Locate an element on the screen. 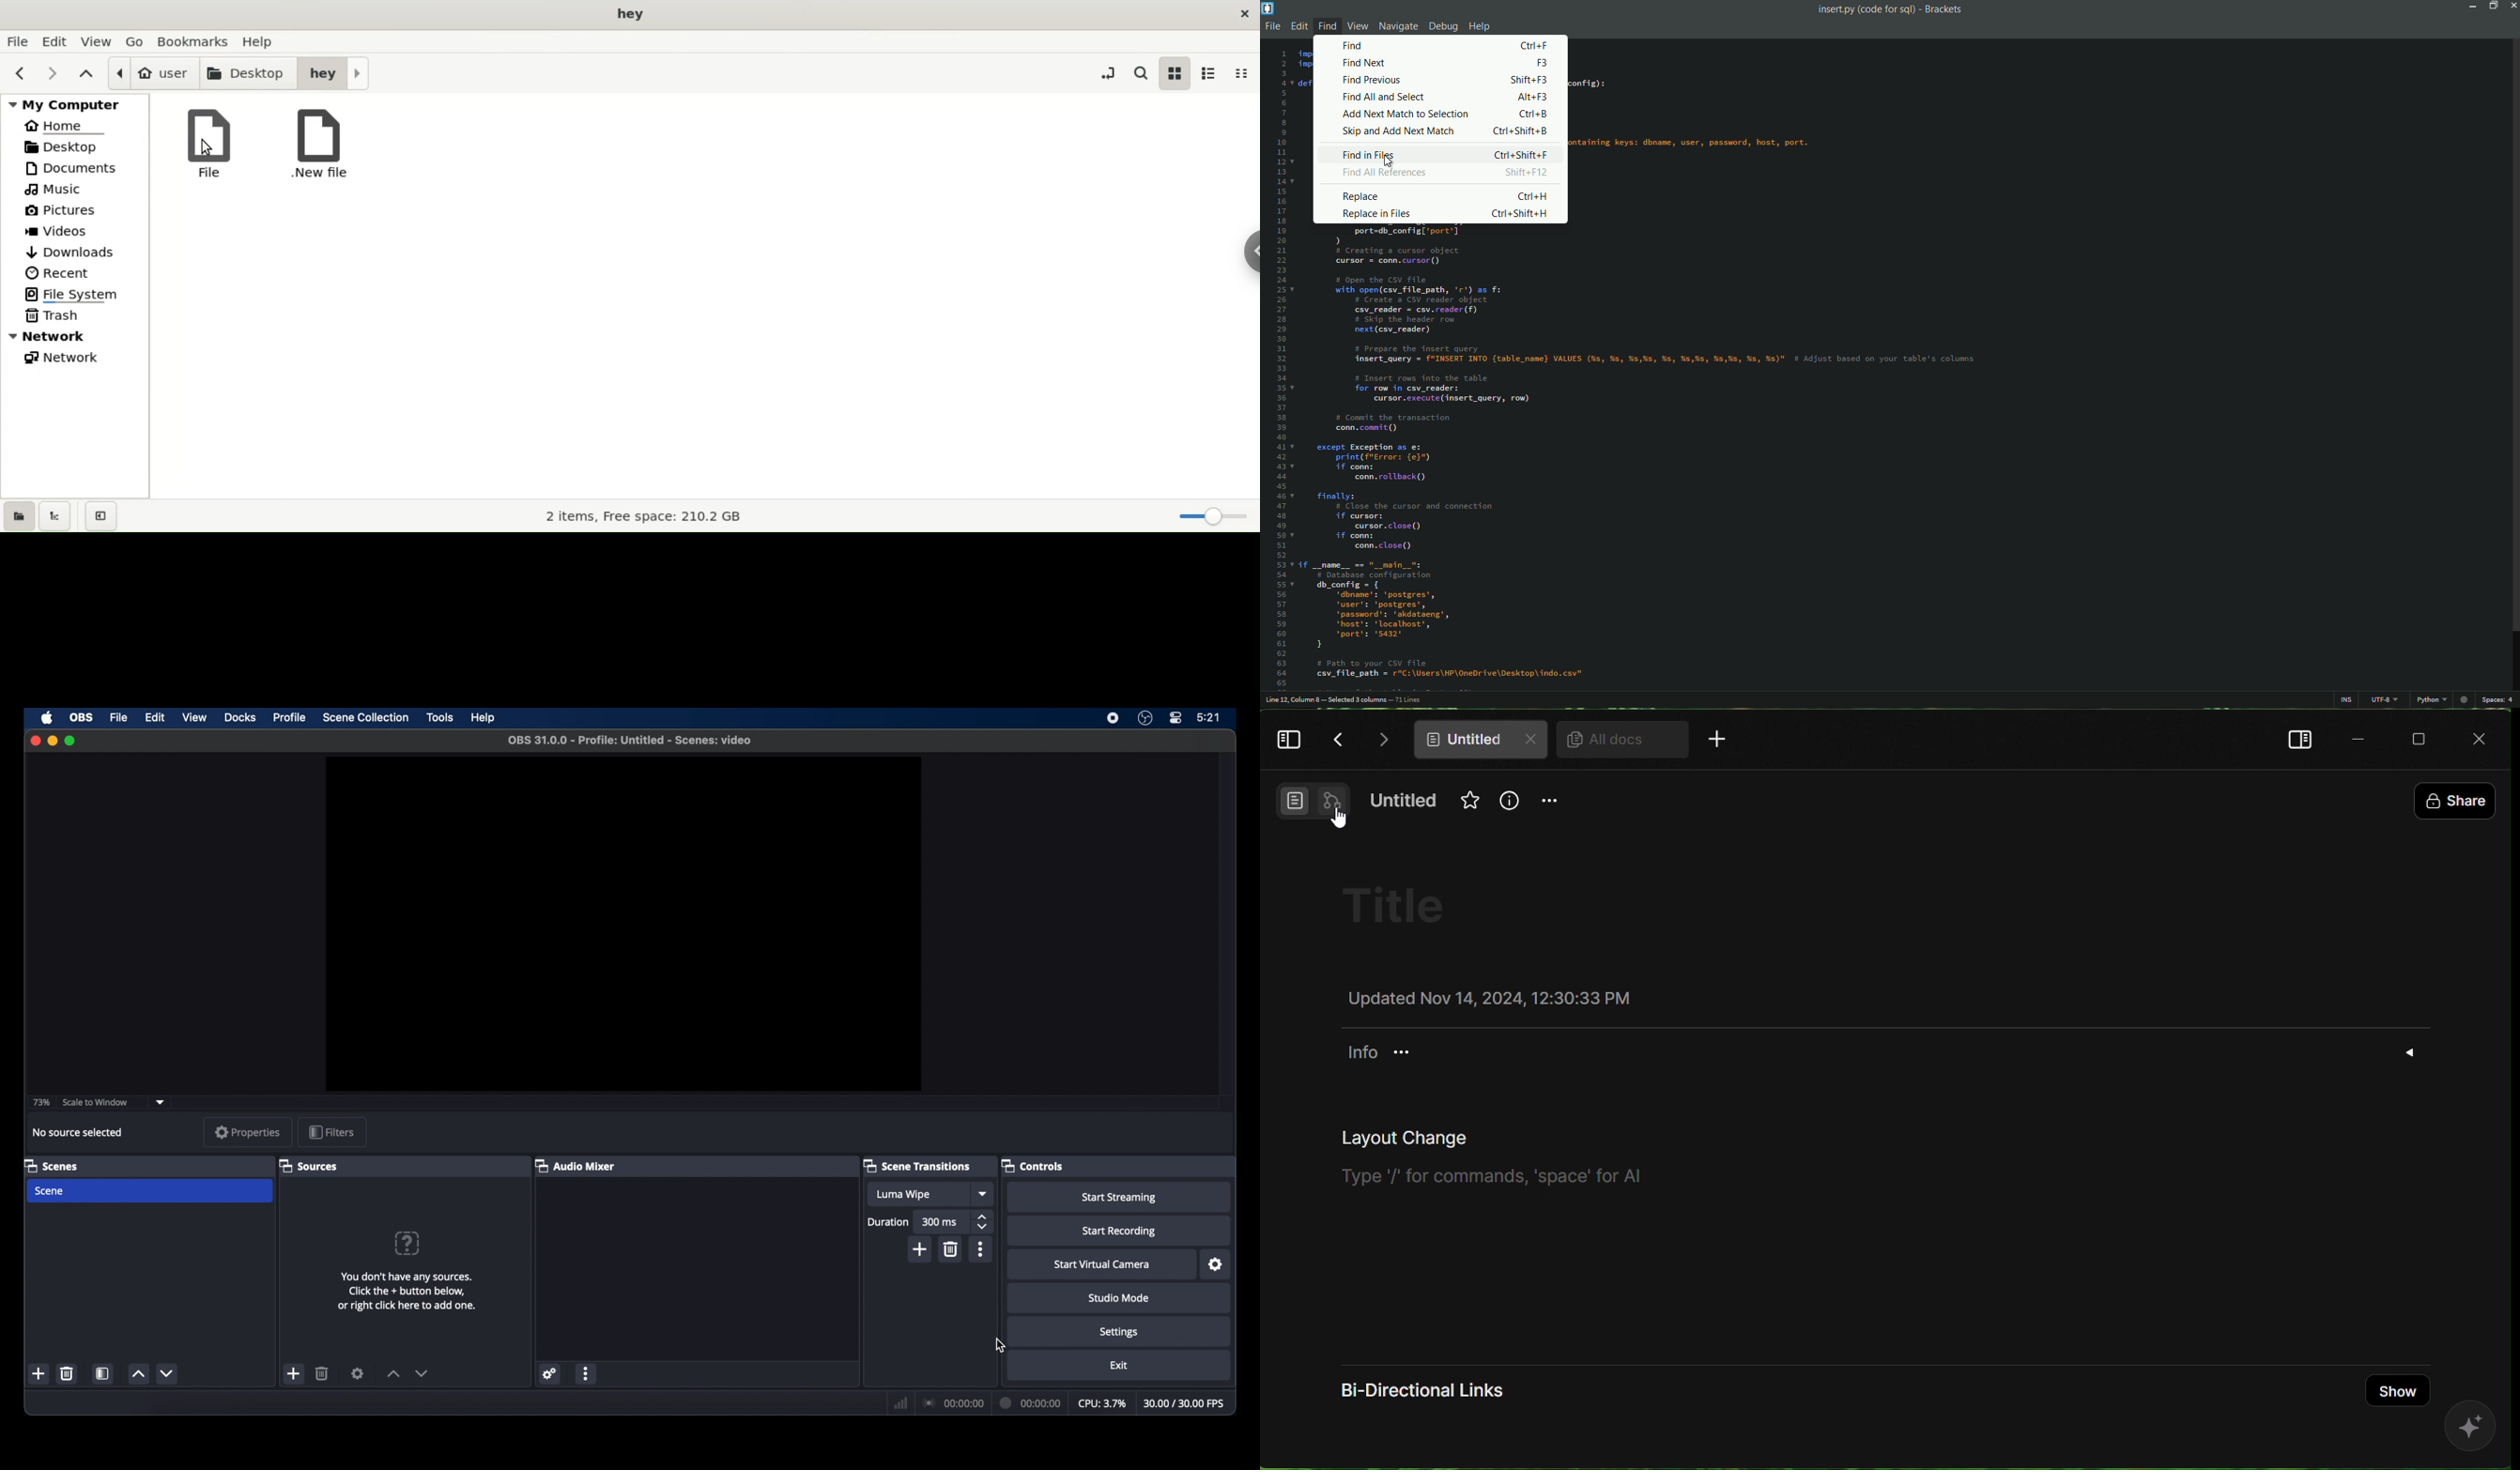 The width and height of the screenshot is (2520, 1484). cpu is located at coordinates (1101, 1405).